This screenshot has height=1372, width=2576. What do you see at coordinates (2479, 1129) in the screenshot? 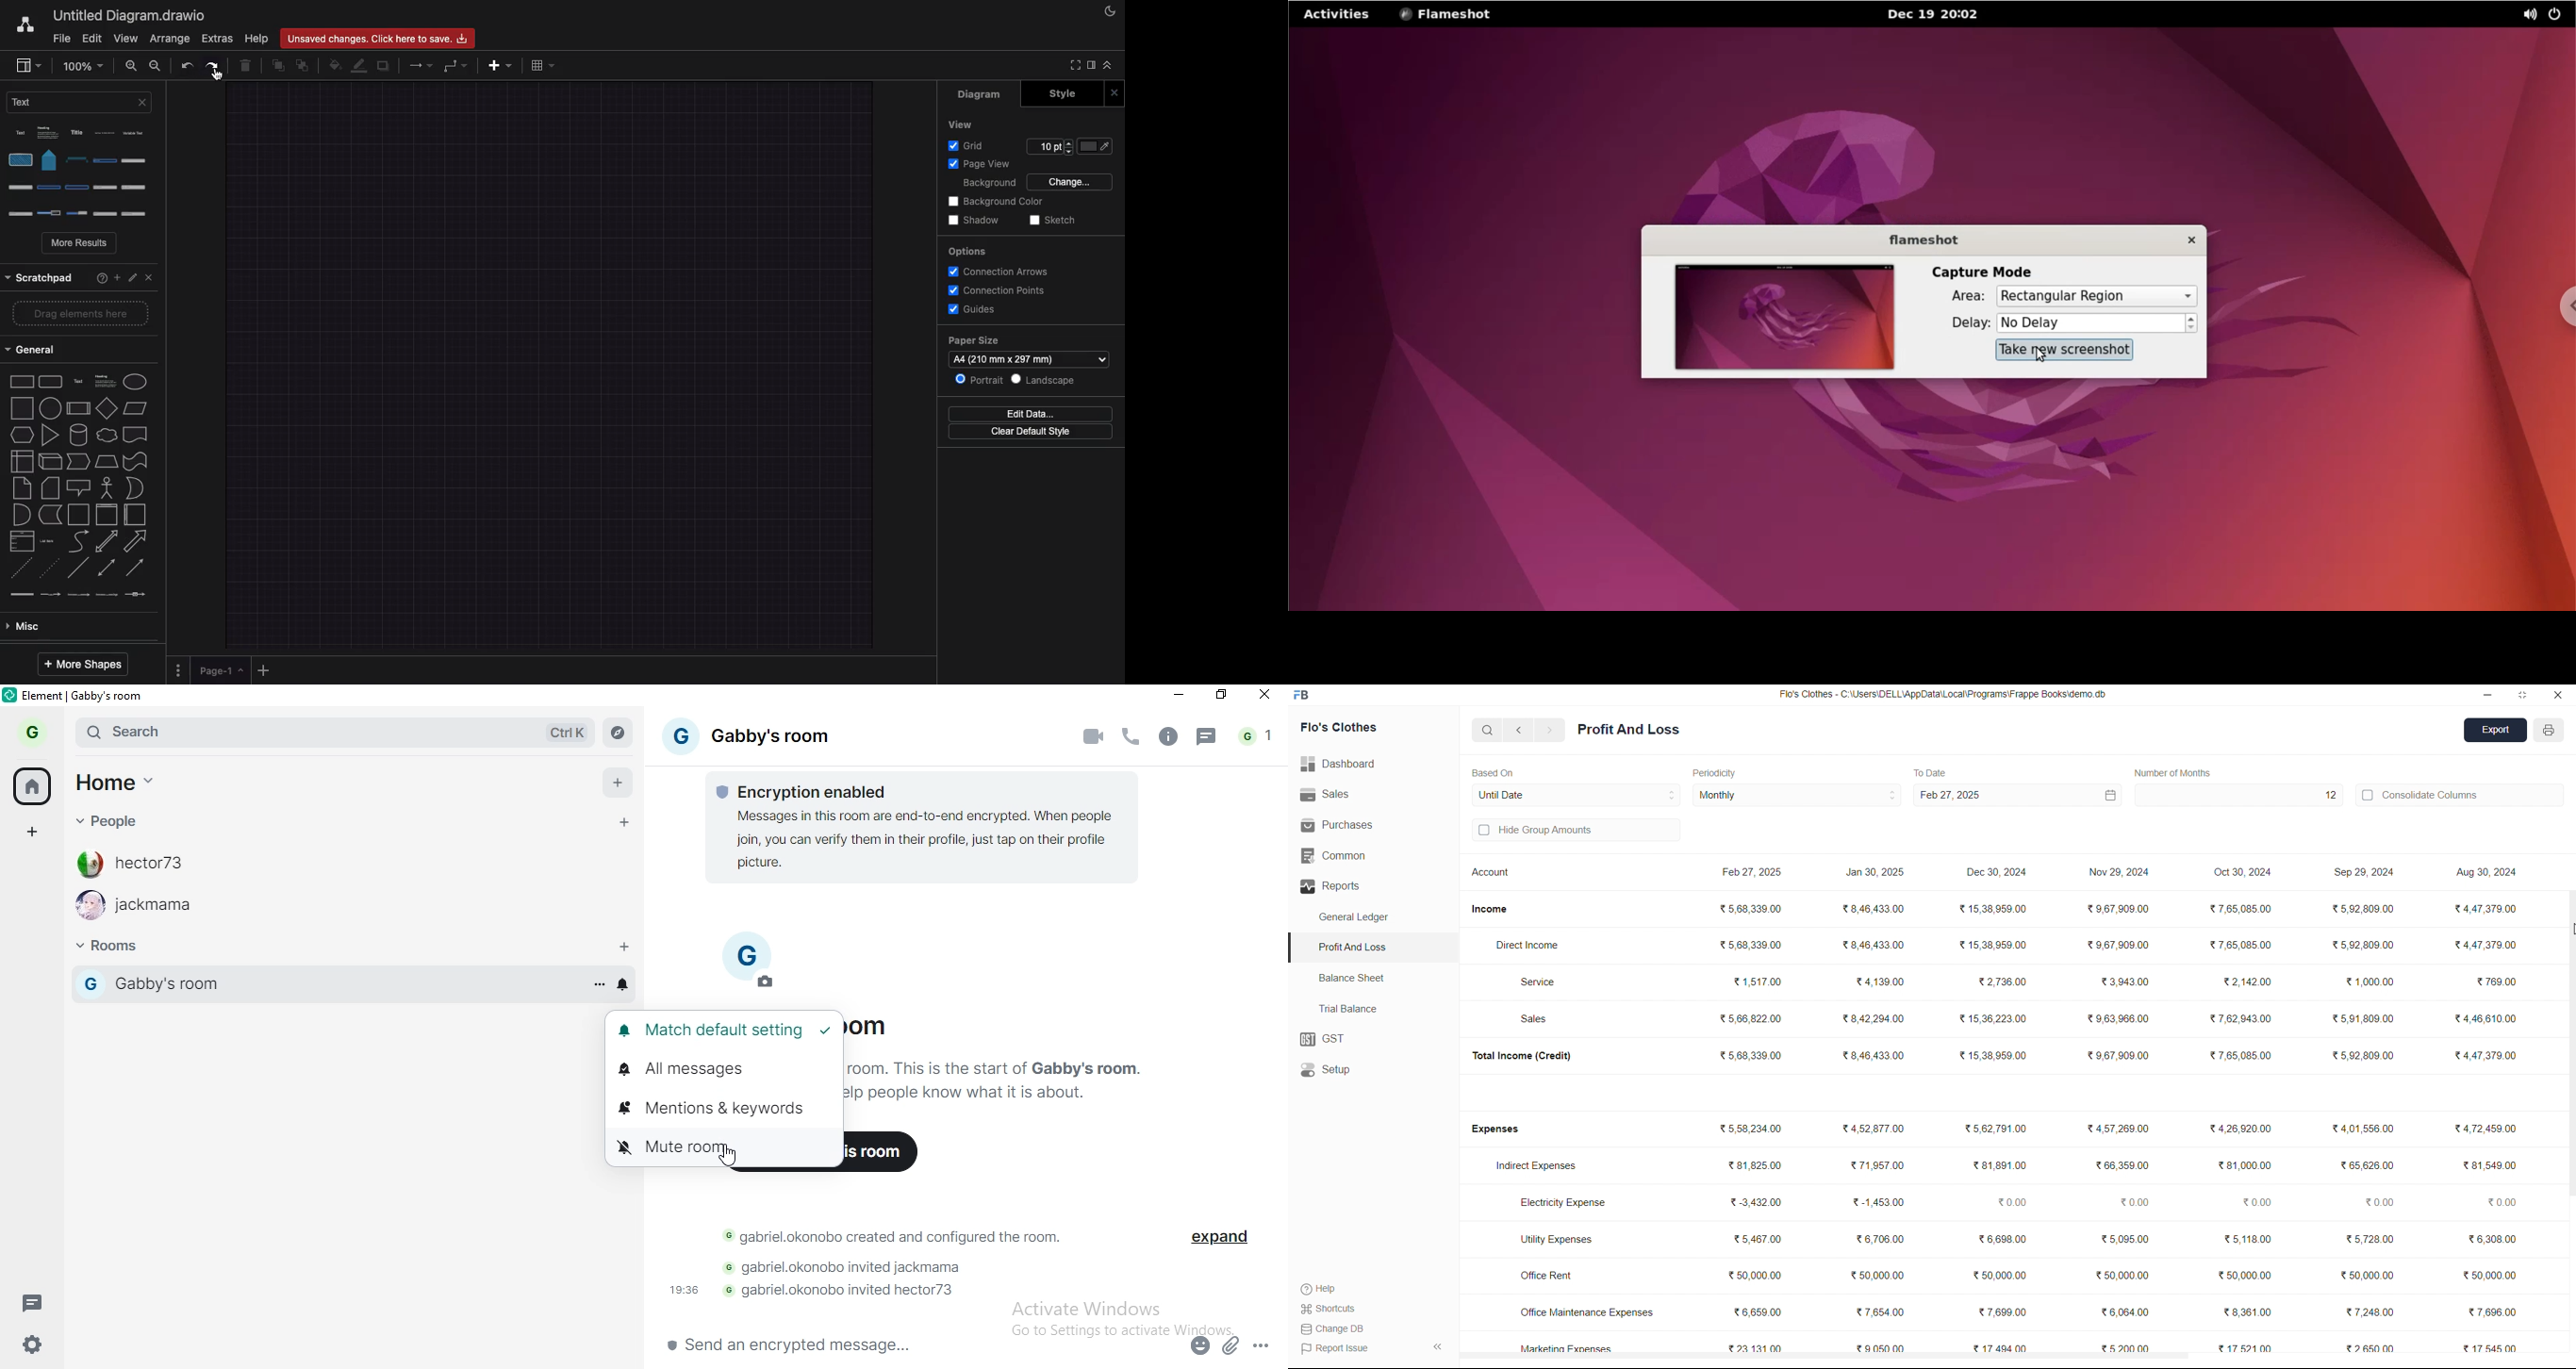
I see `€4,72,459.00` at bounding box center [2479, 1129].